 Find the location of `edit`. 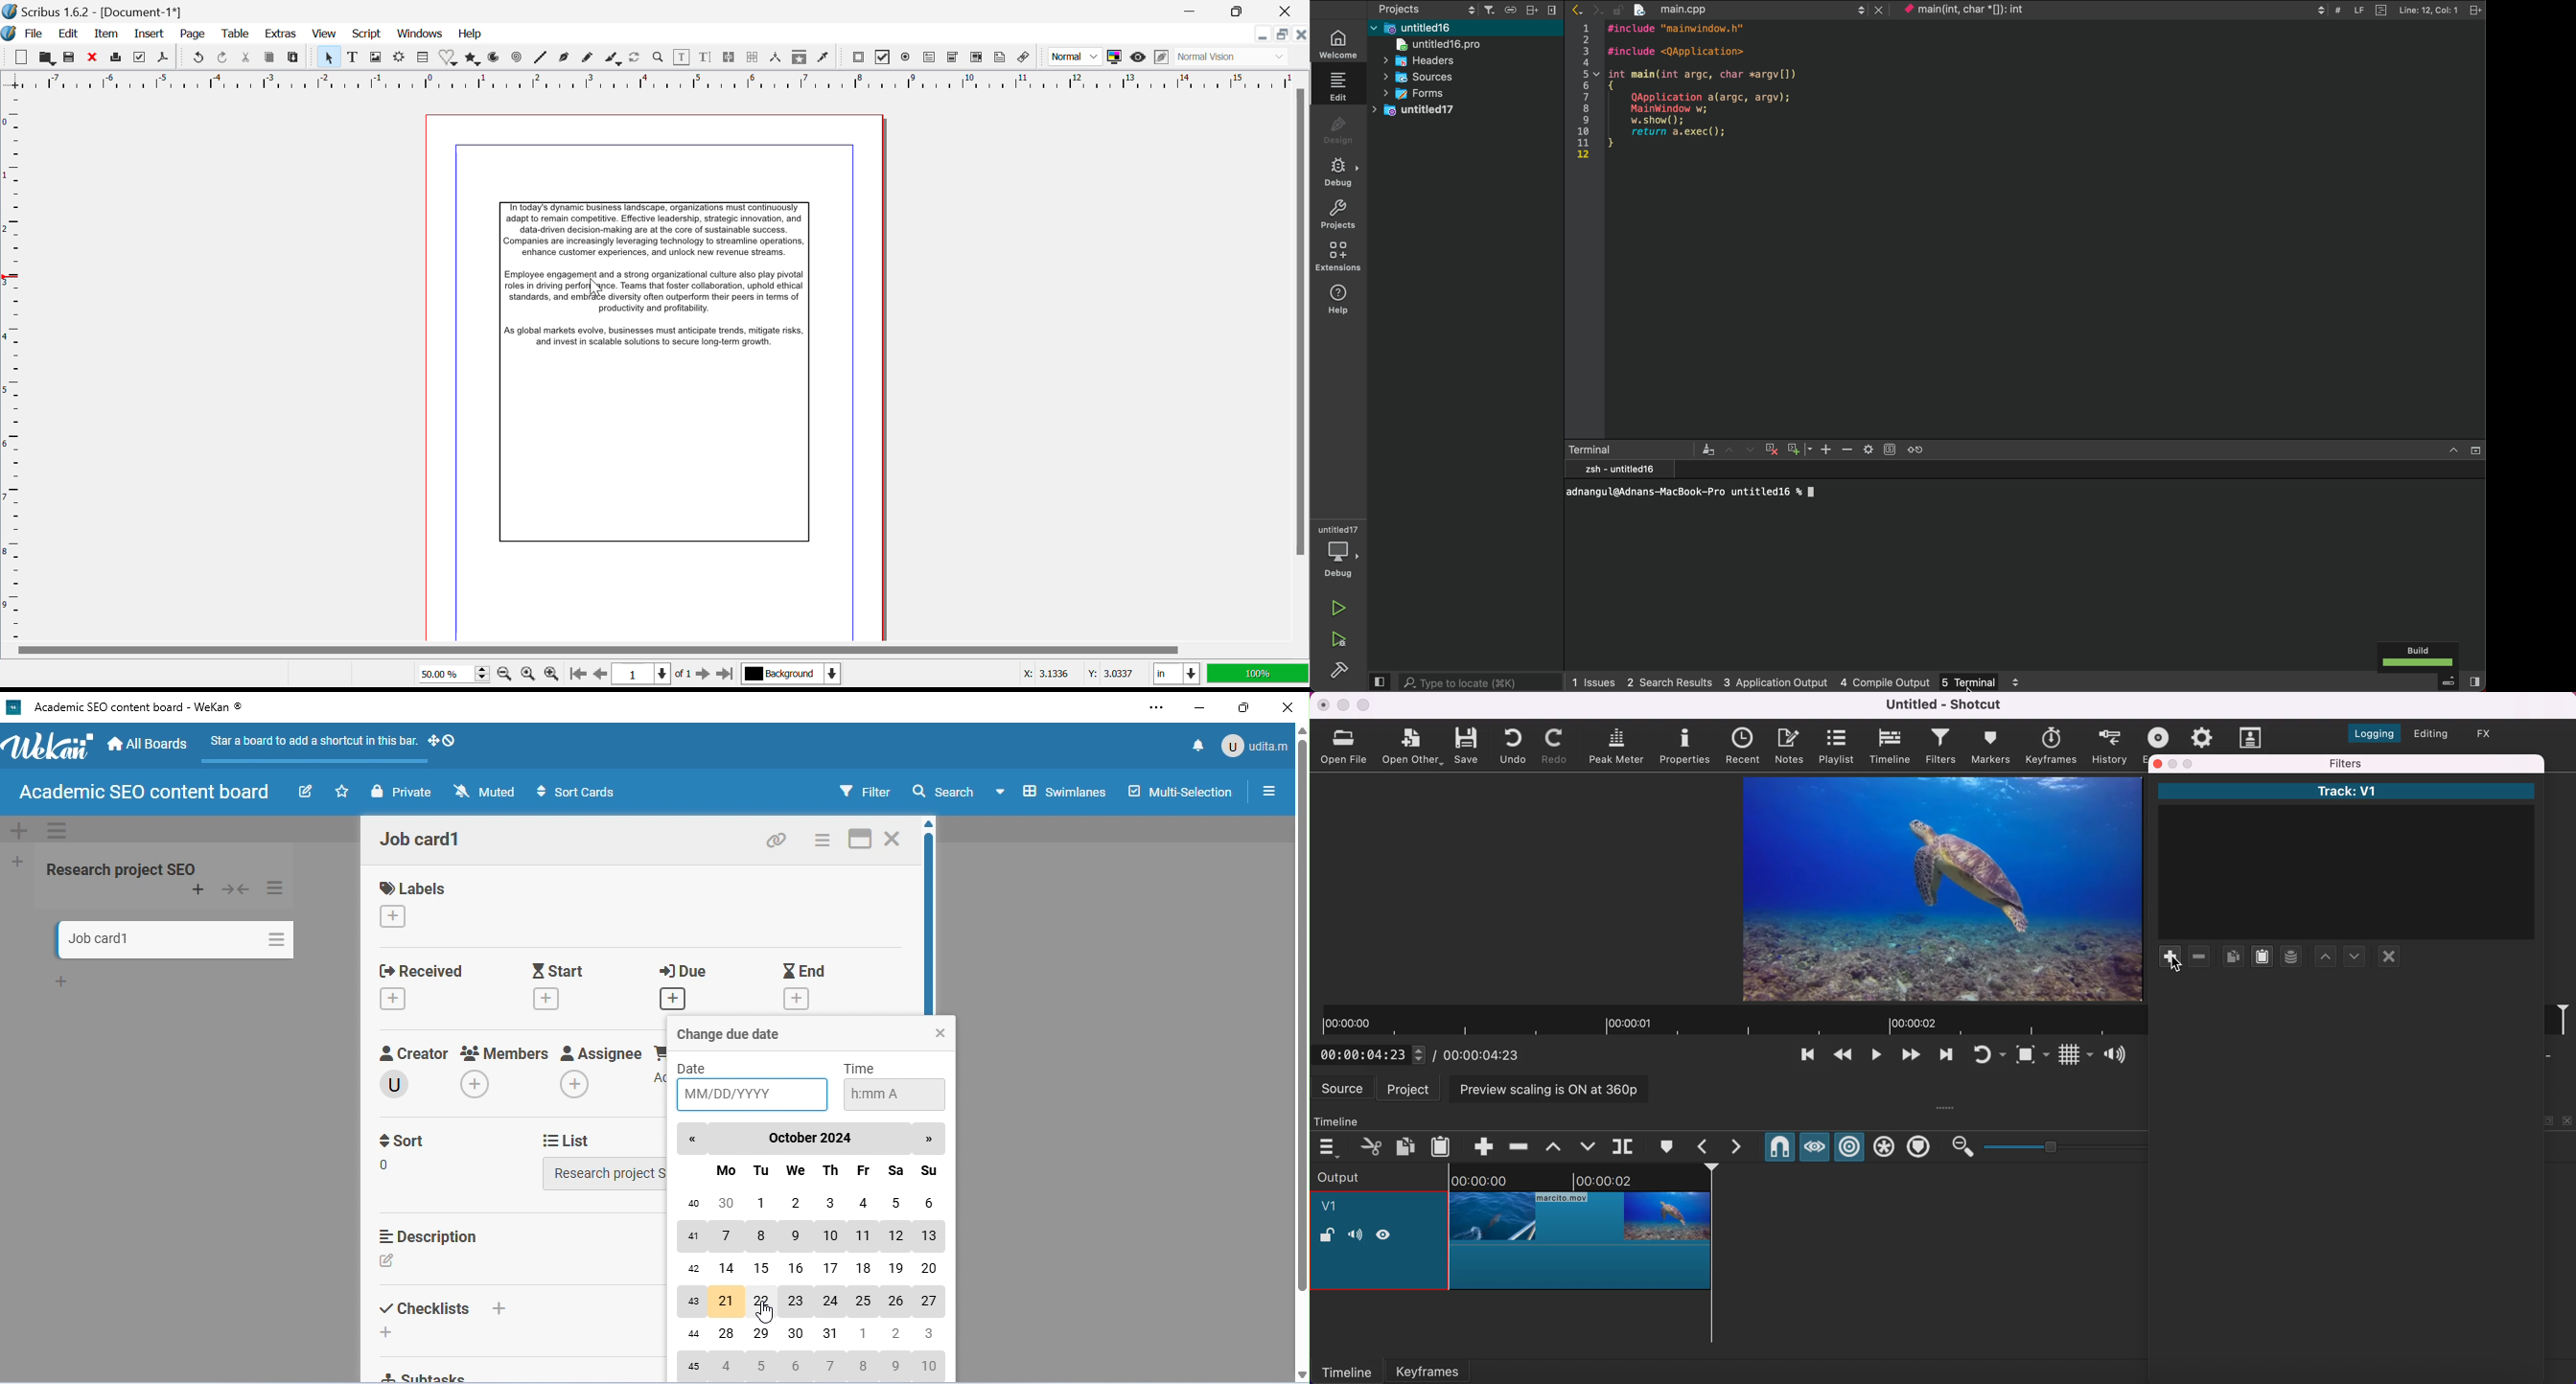

edit is located at coordinates (1338, 85).